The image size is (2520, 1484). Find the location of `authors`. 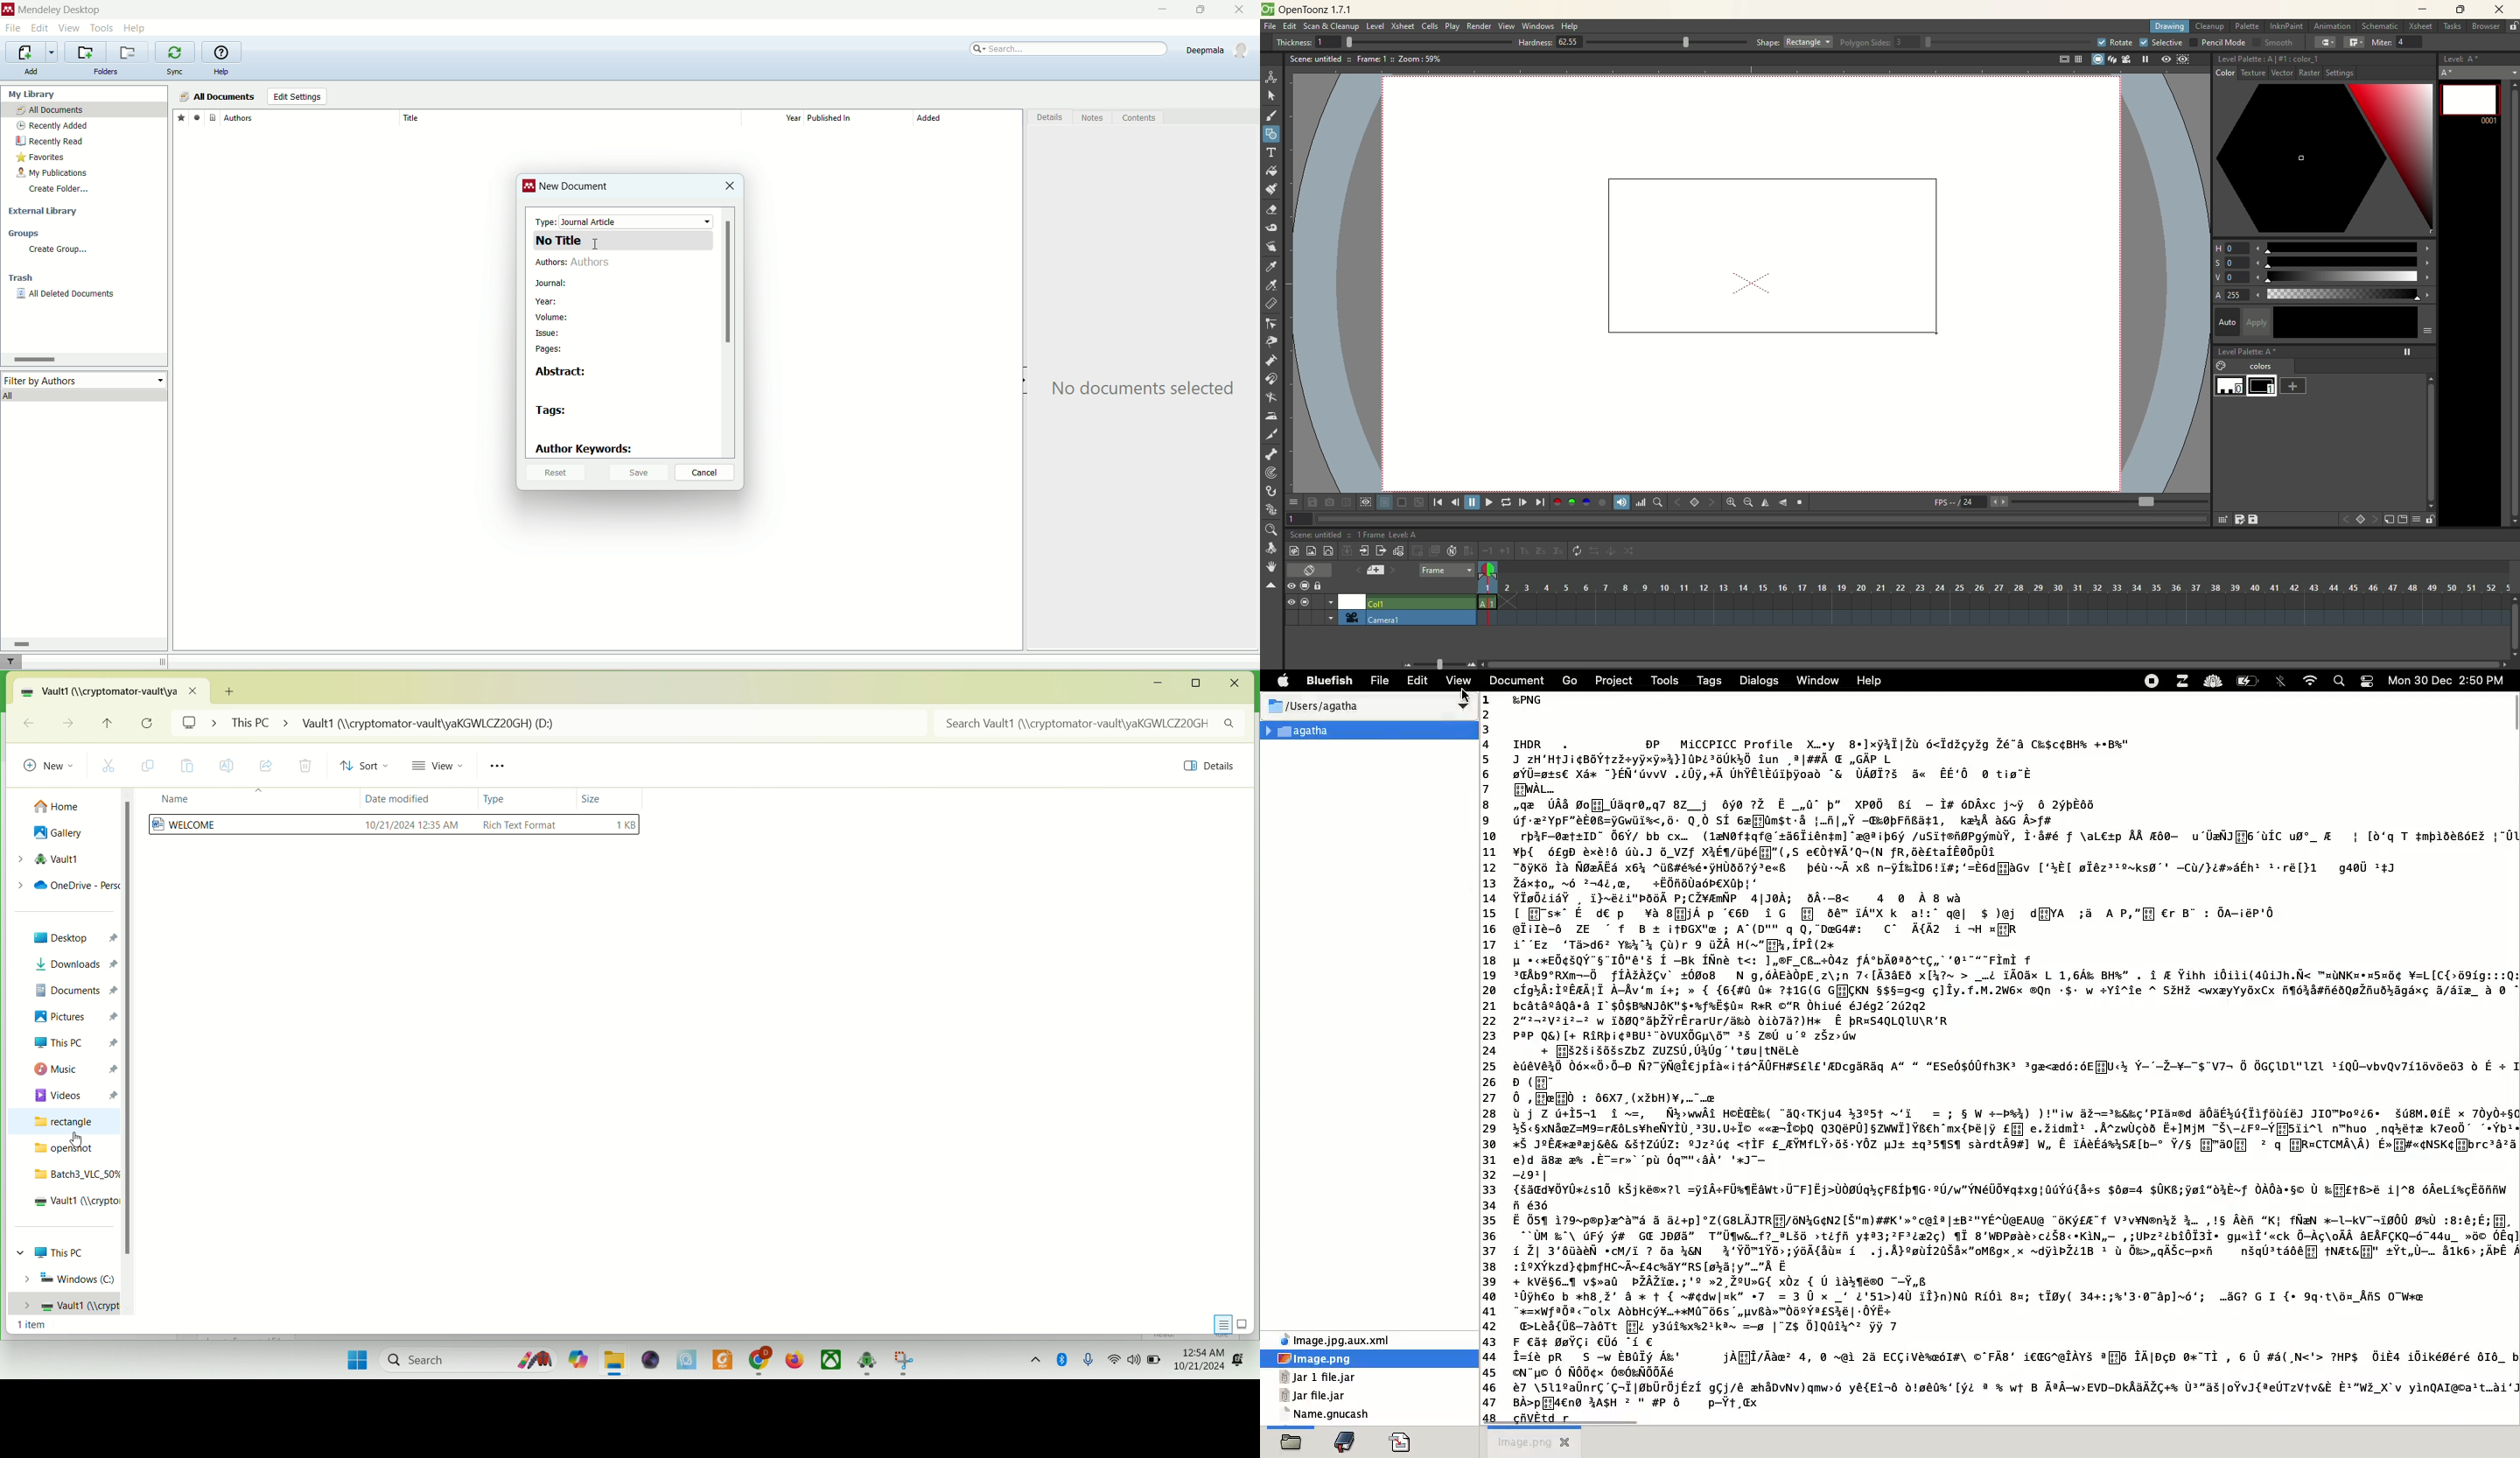

authors is located at coordinates (578, 264).